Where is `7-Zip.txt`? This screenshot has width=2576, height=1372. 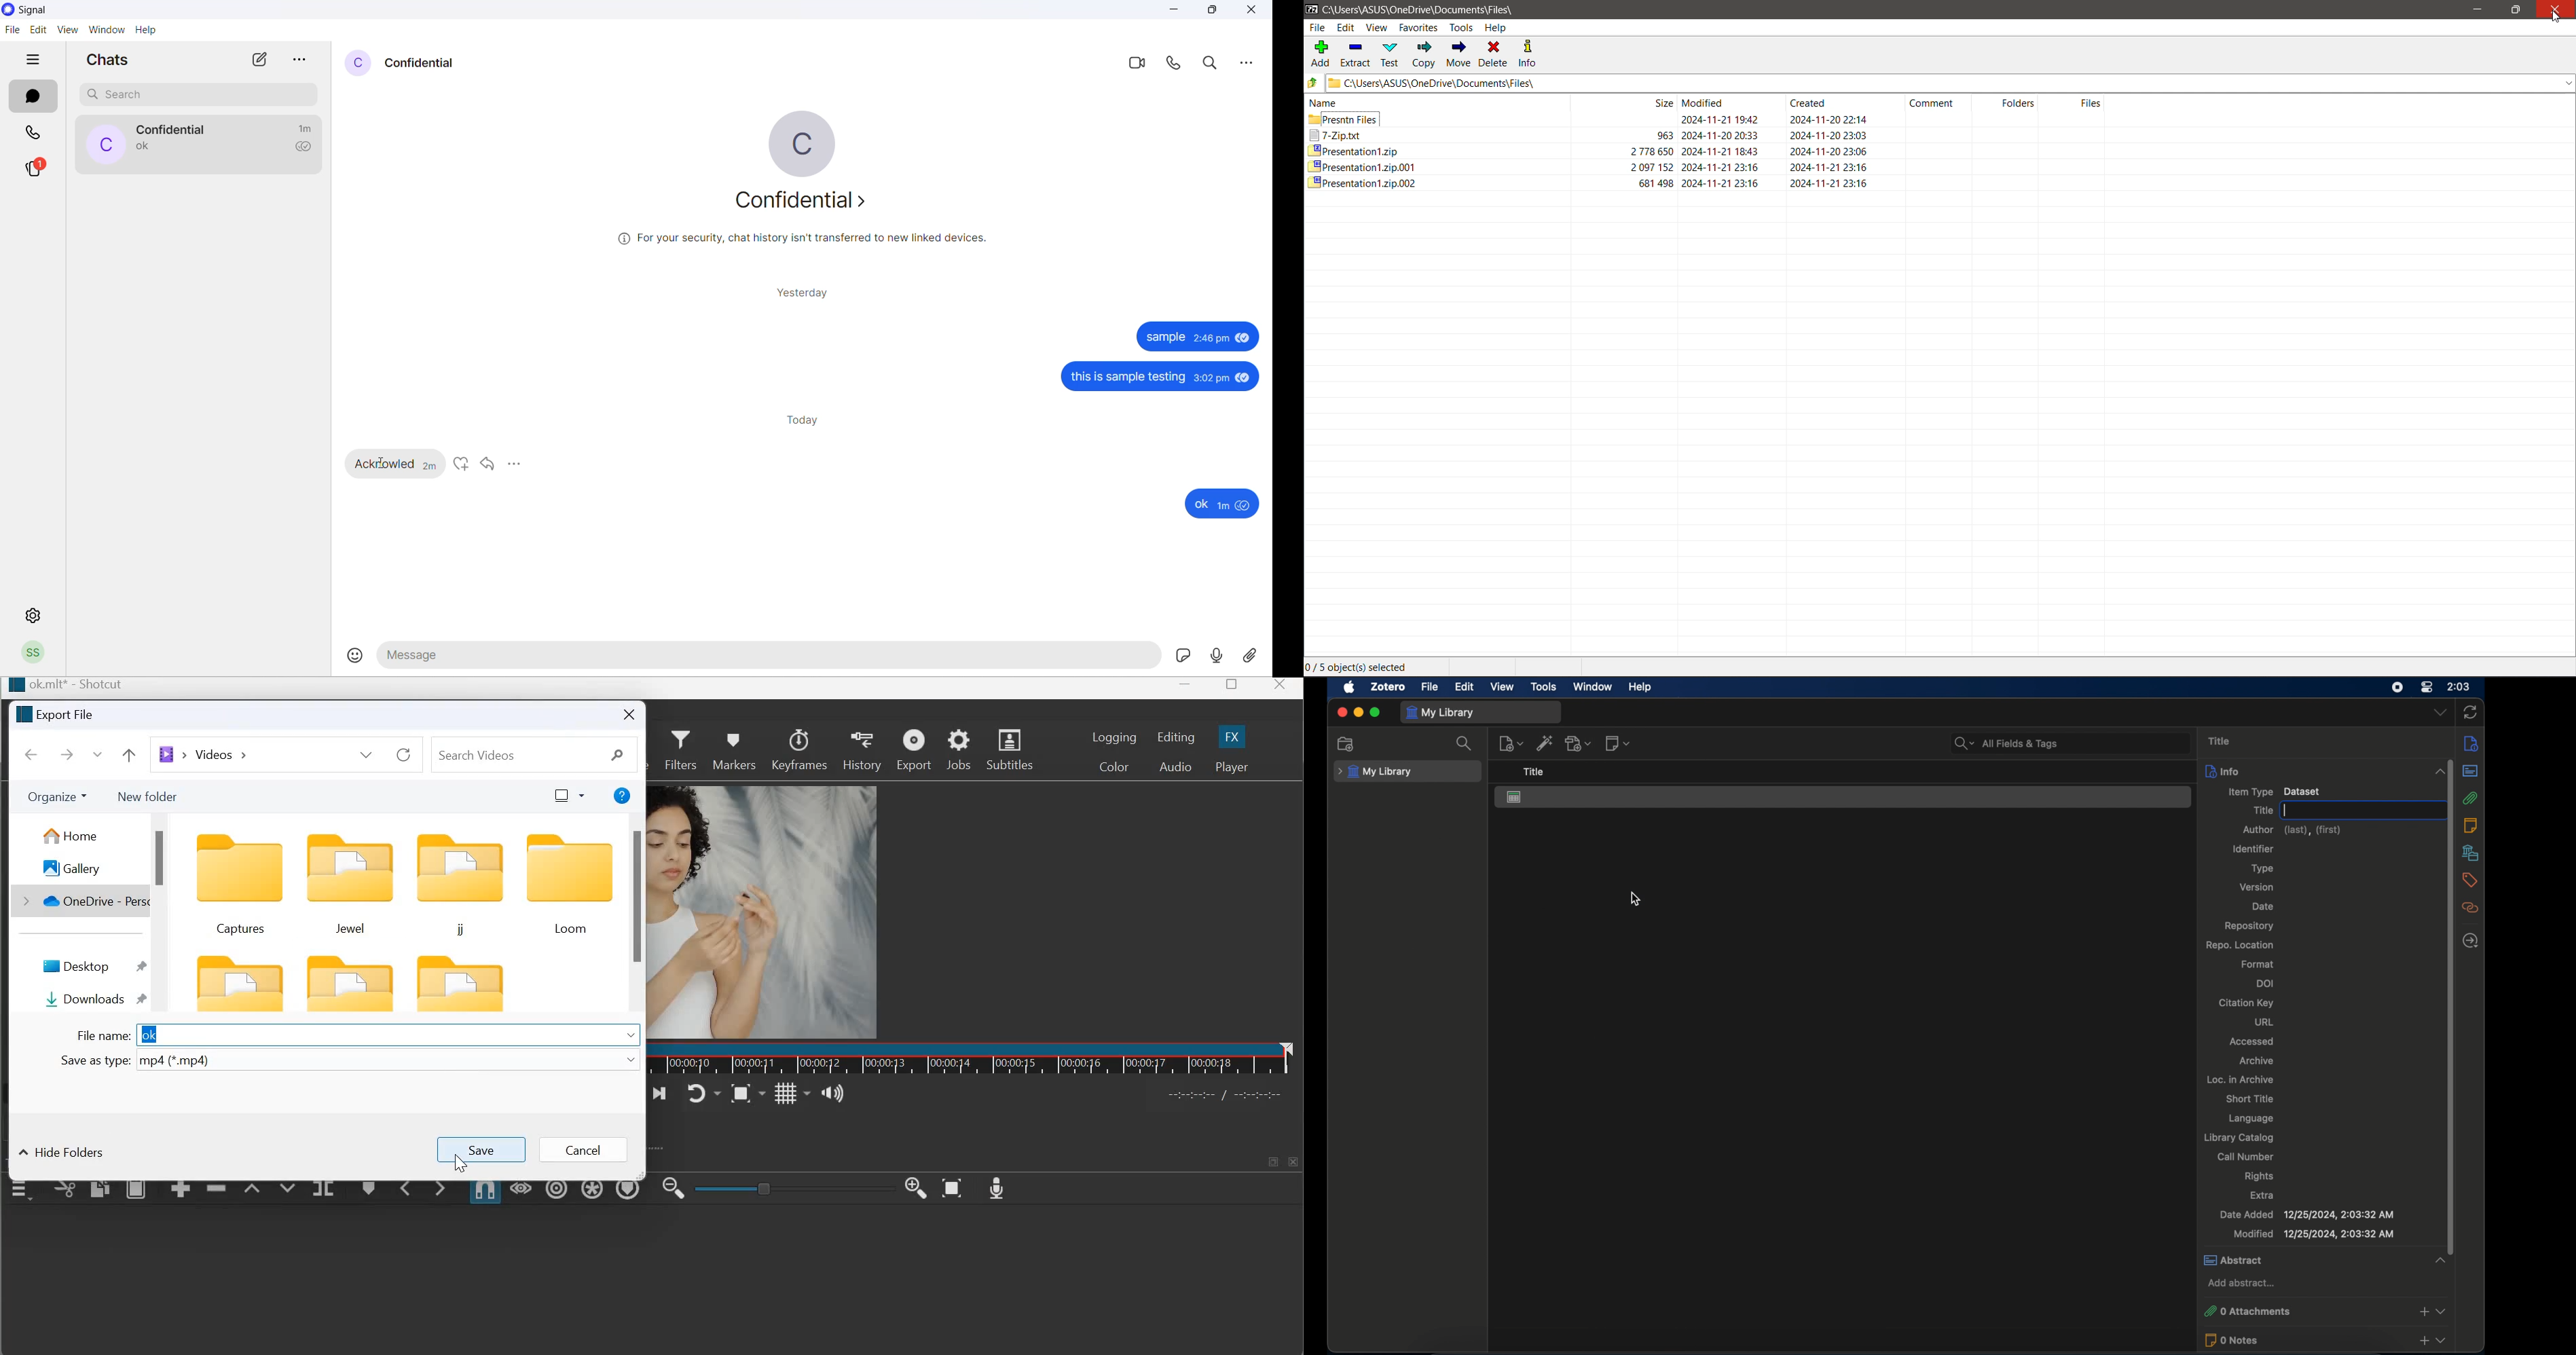 7-Zip.txt is located at coordinates (1339, 133).